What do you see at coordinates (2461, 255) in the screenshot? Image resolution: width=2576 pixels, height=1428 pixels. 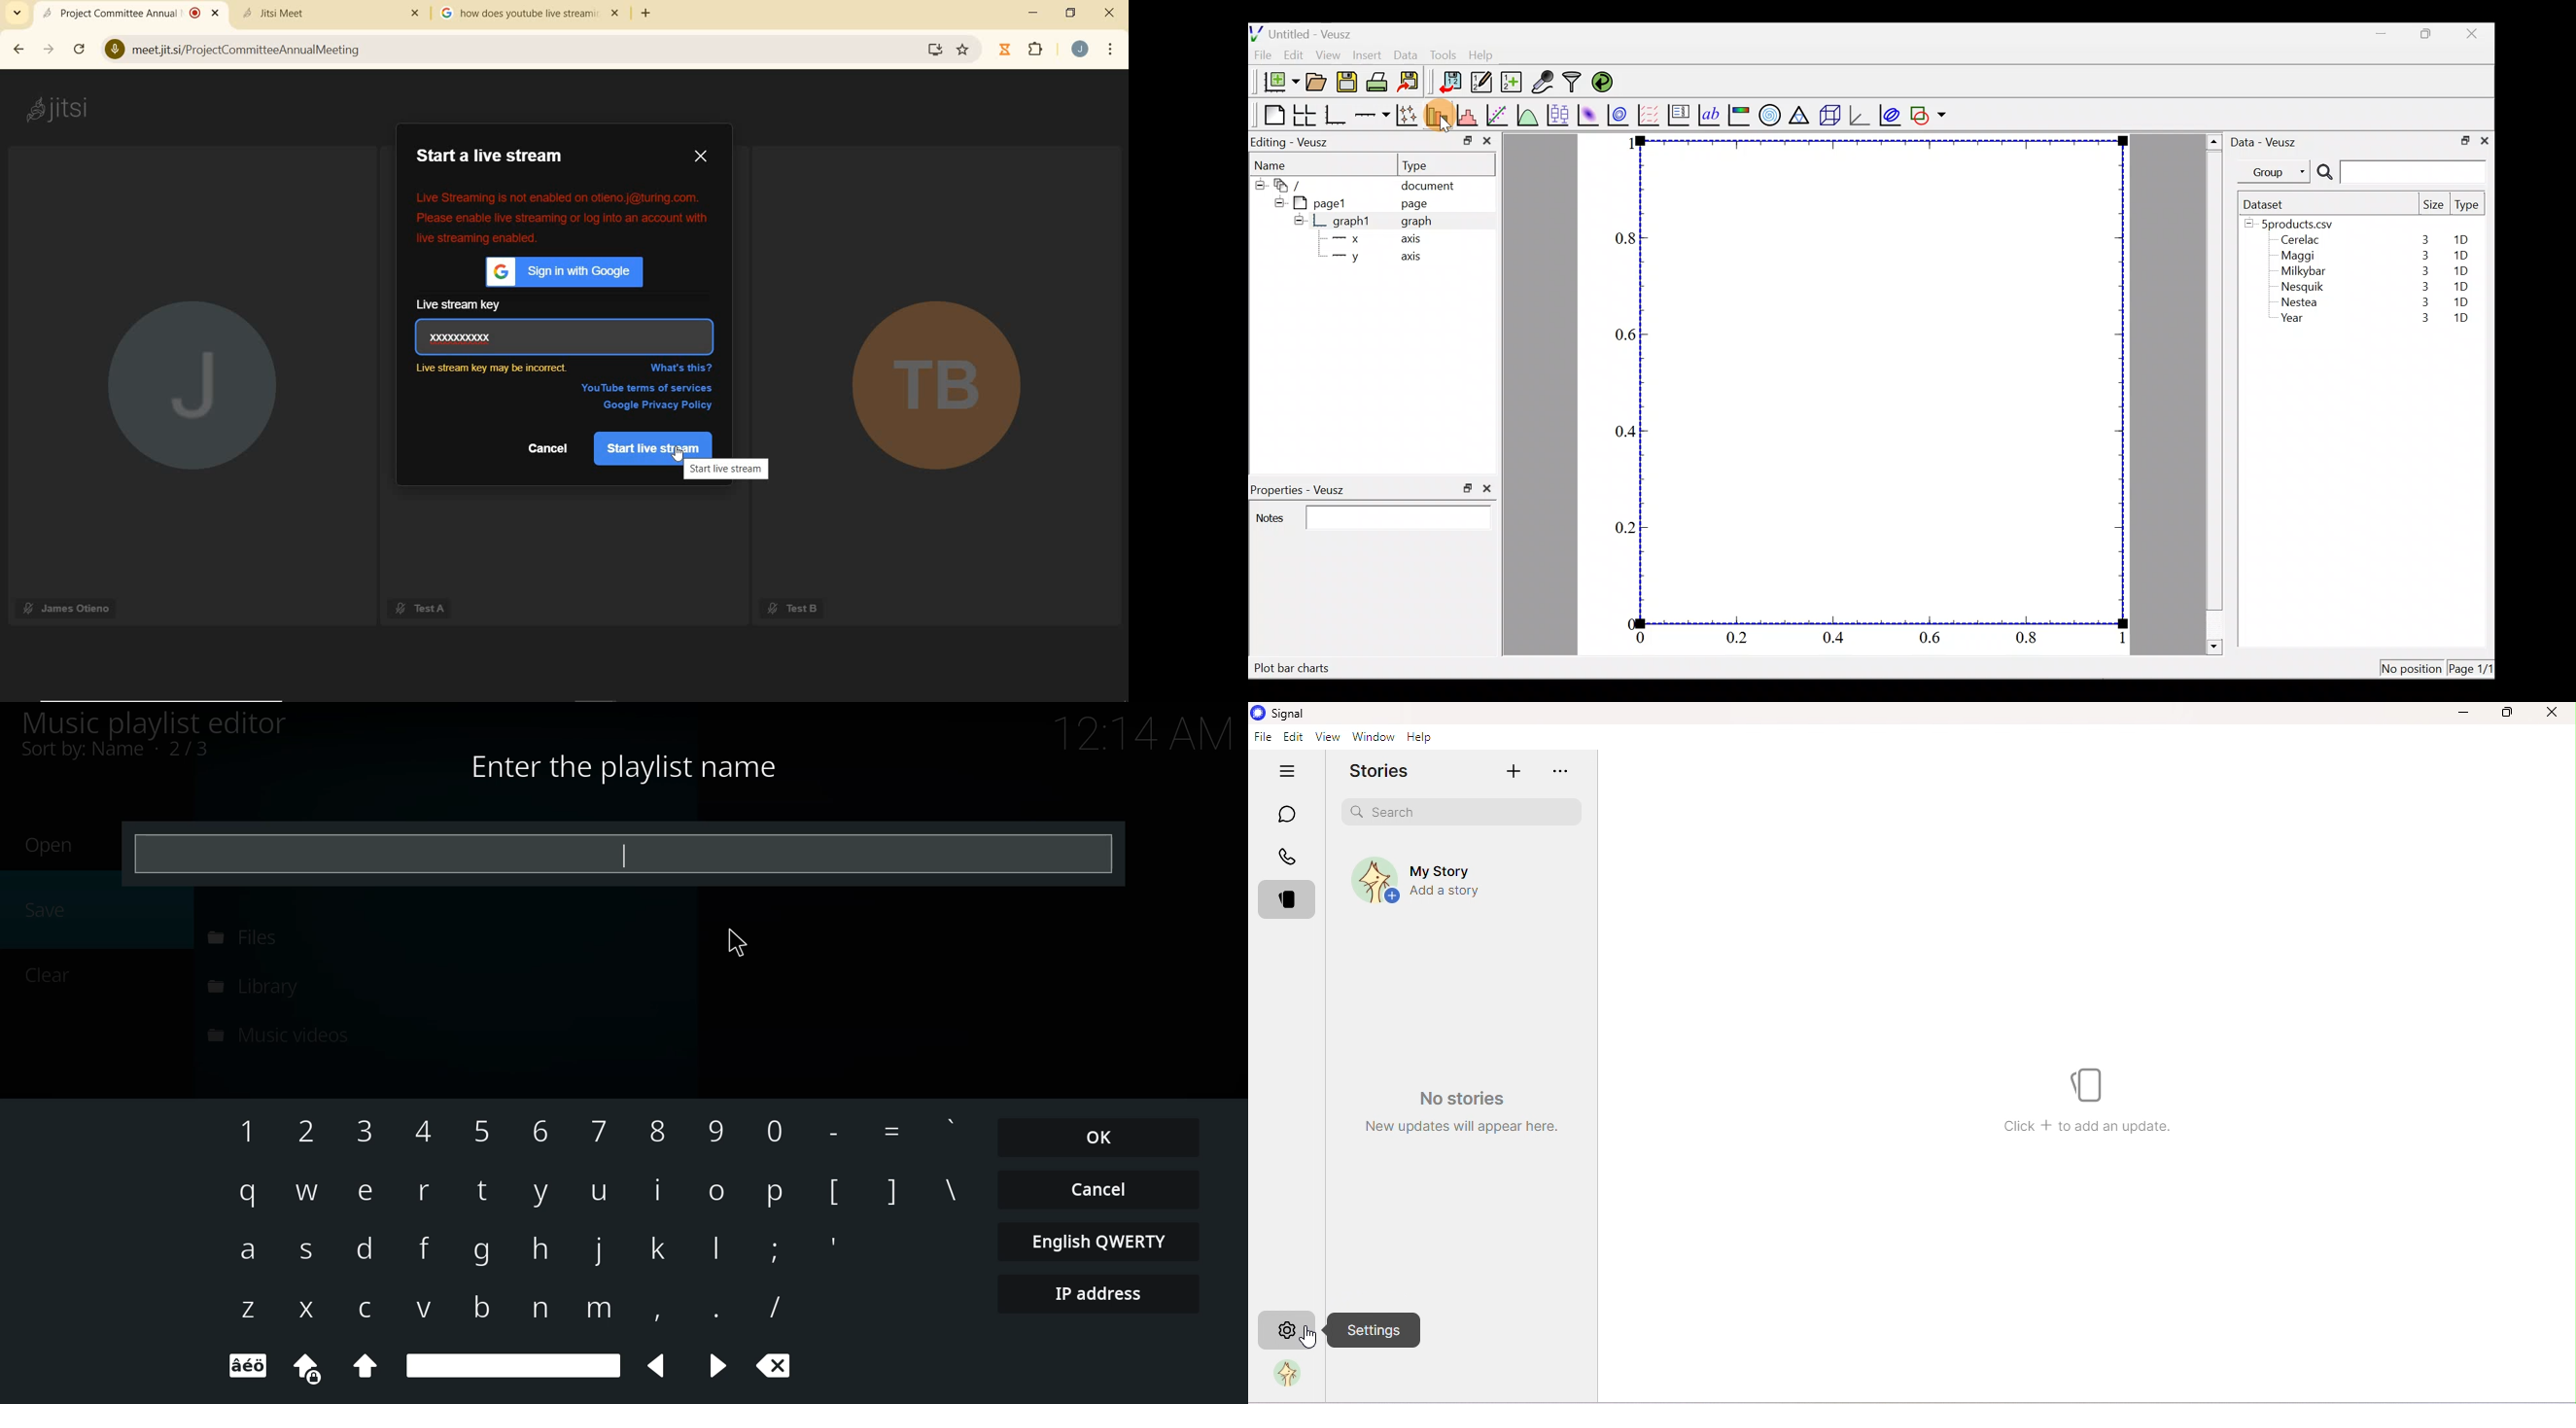 I see `1D` at bounding box center [2461, 255].